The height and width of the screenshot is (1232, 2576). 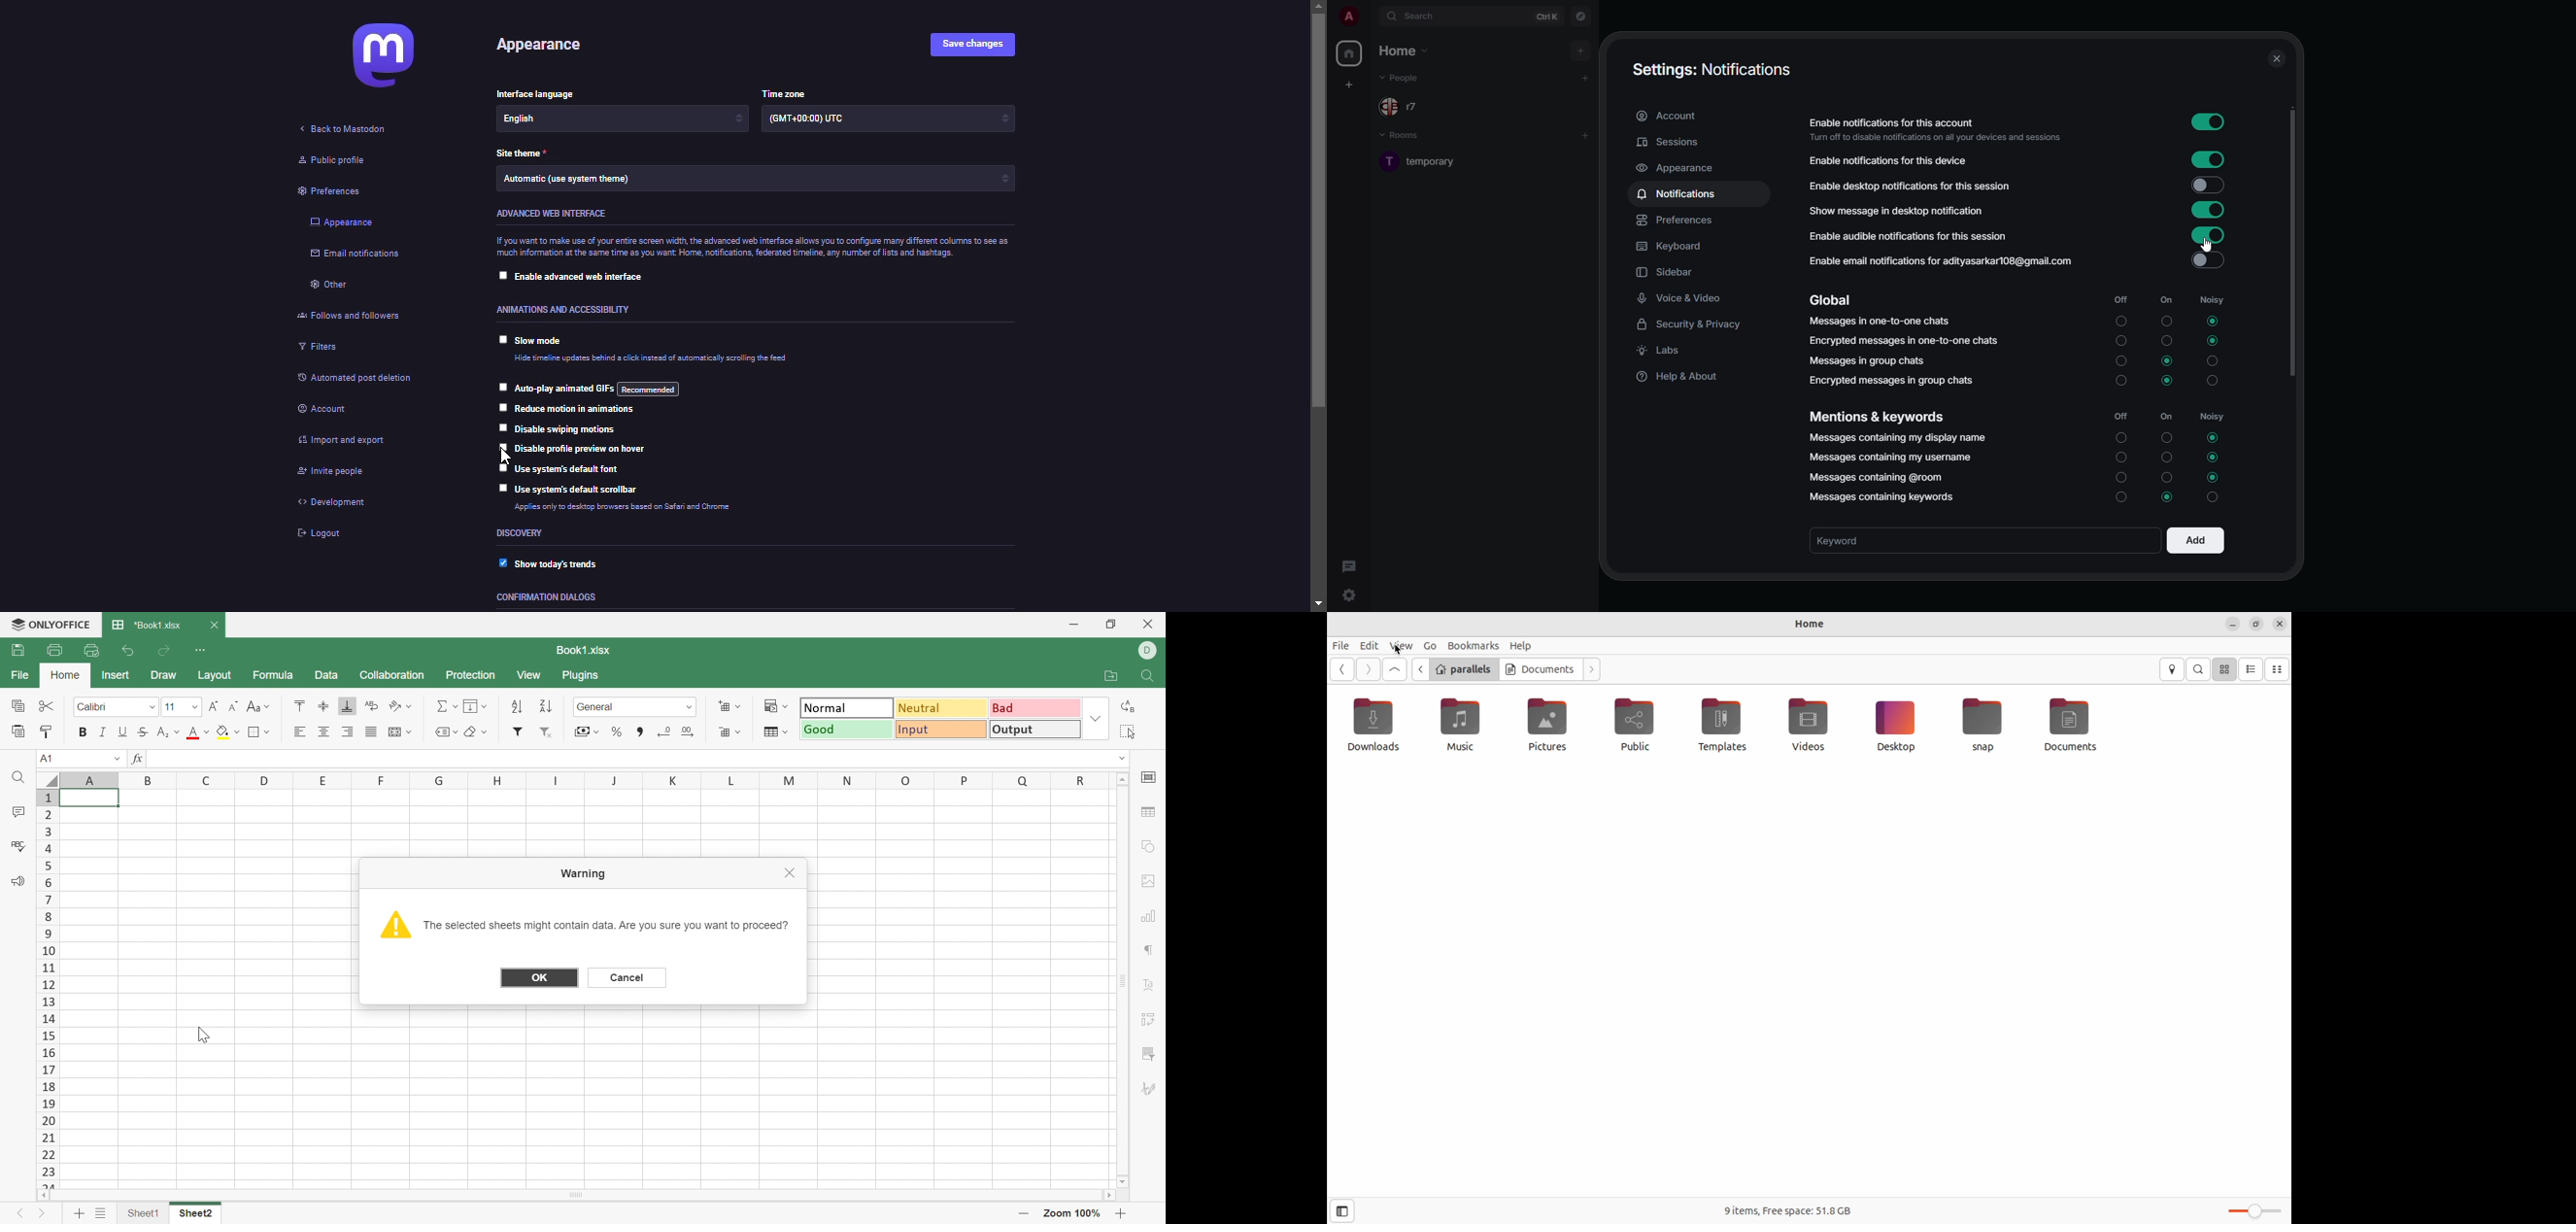 What do you see at coordinates (324, 732) in the screenshot?
I see `Align Center` at bounding box center [324, 732].